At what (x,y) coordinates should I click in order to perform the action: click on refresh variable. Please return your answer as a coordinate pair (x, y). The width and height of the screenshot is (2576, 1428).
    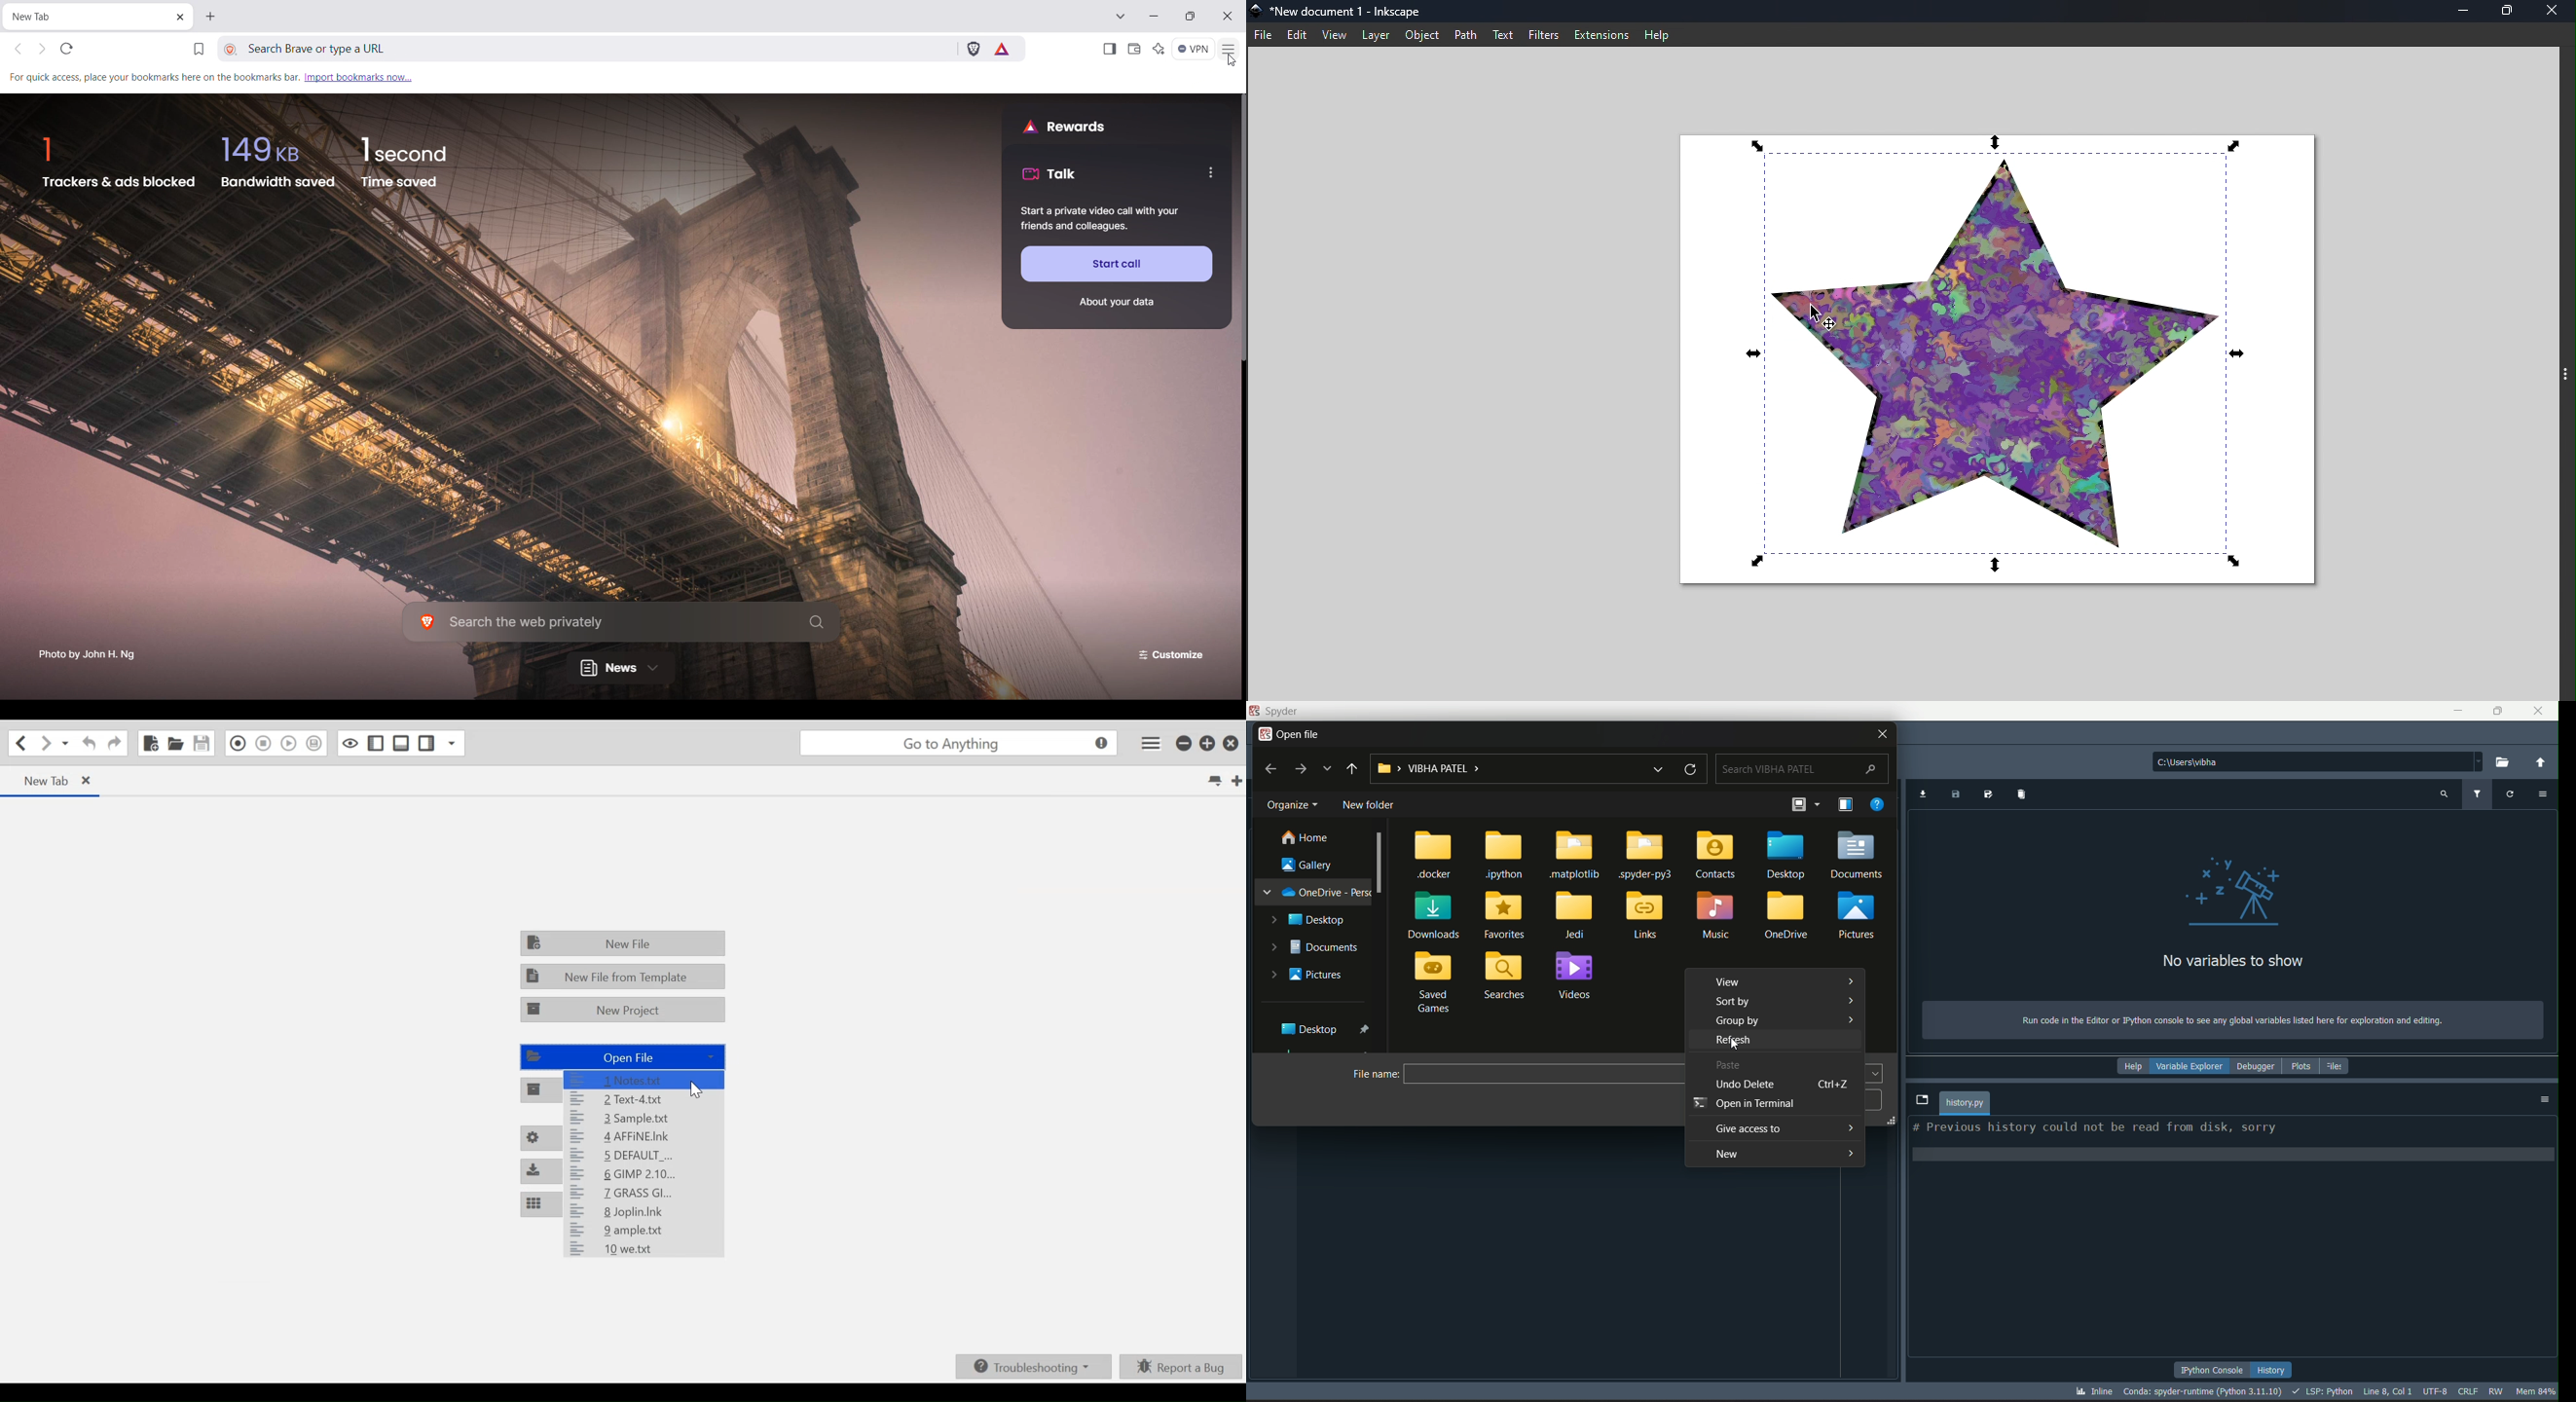
    Looking at the image, I should click on (2510, 795).